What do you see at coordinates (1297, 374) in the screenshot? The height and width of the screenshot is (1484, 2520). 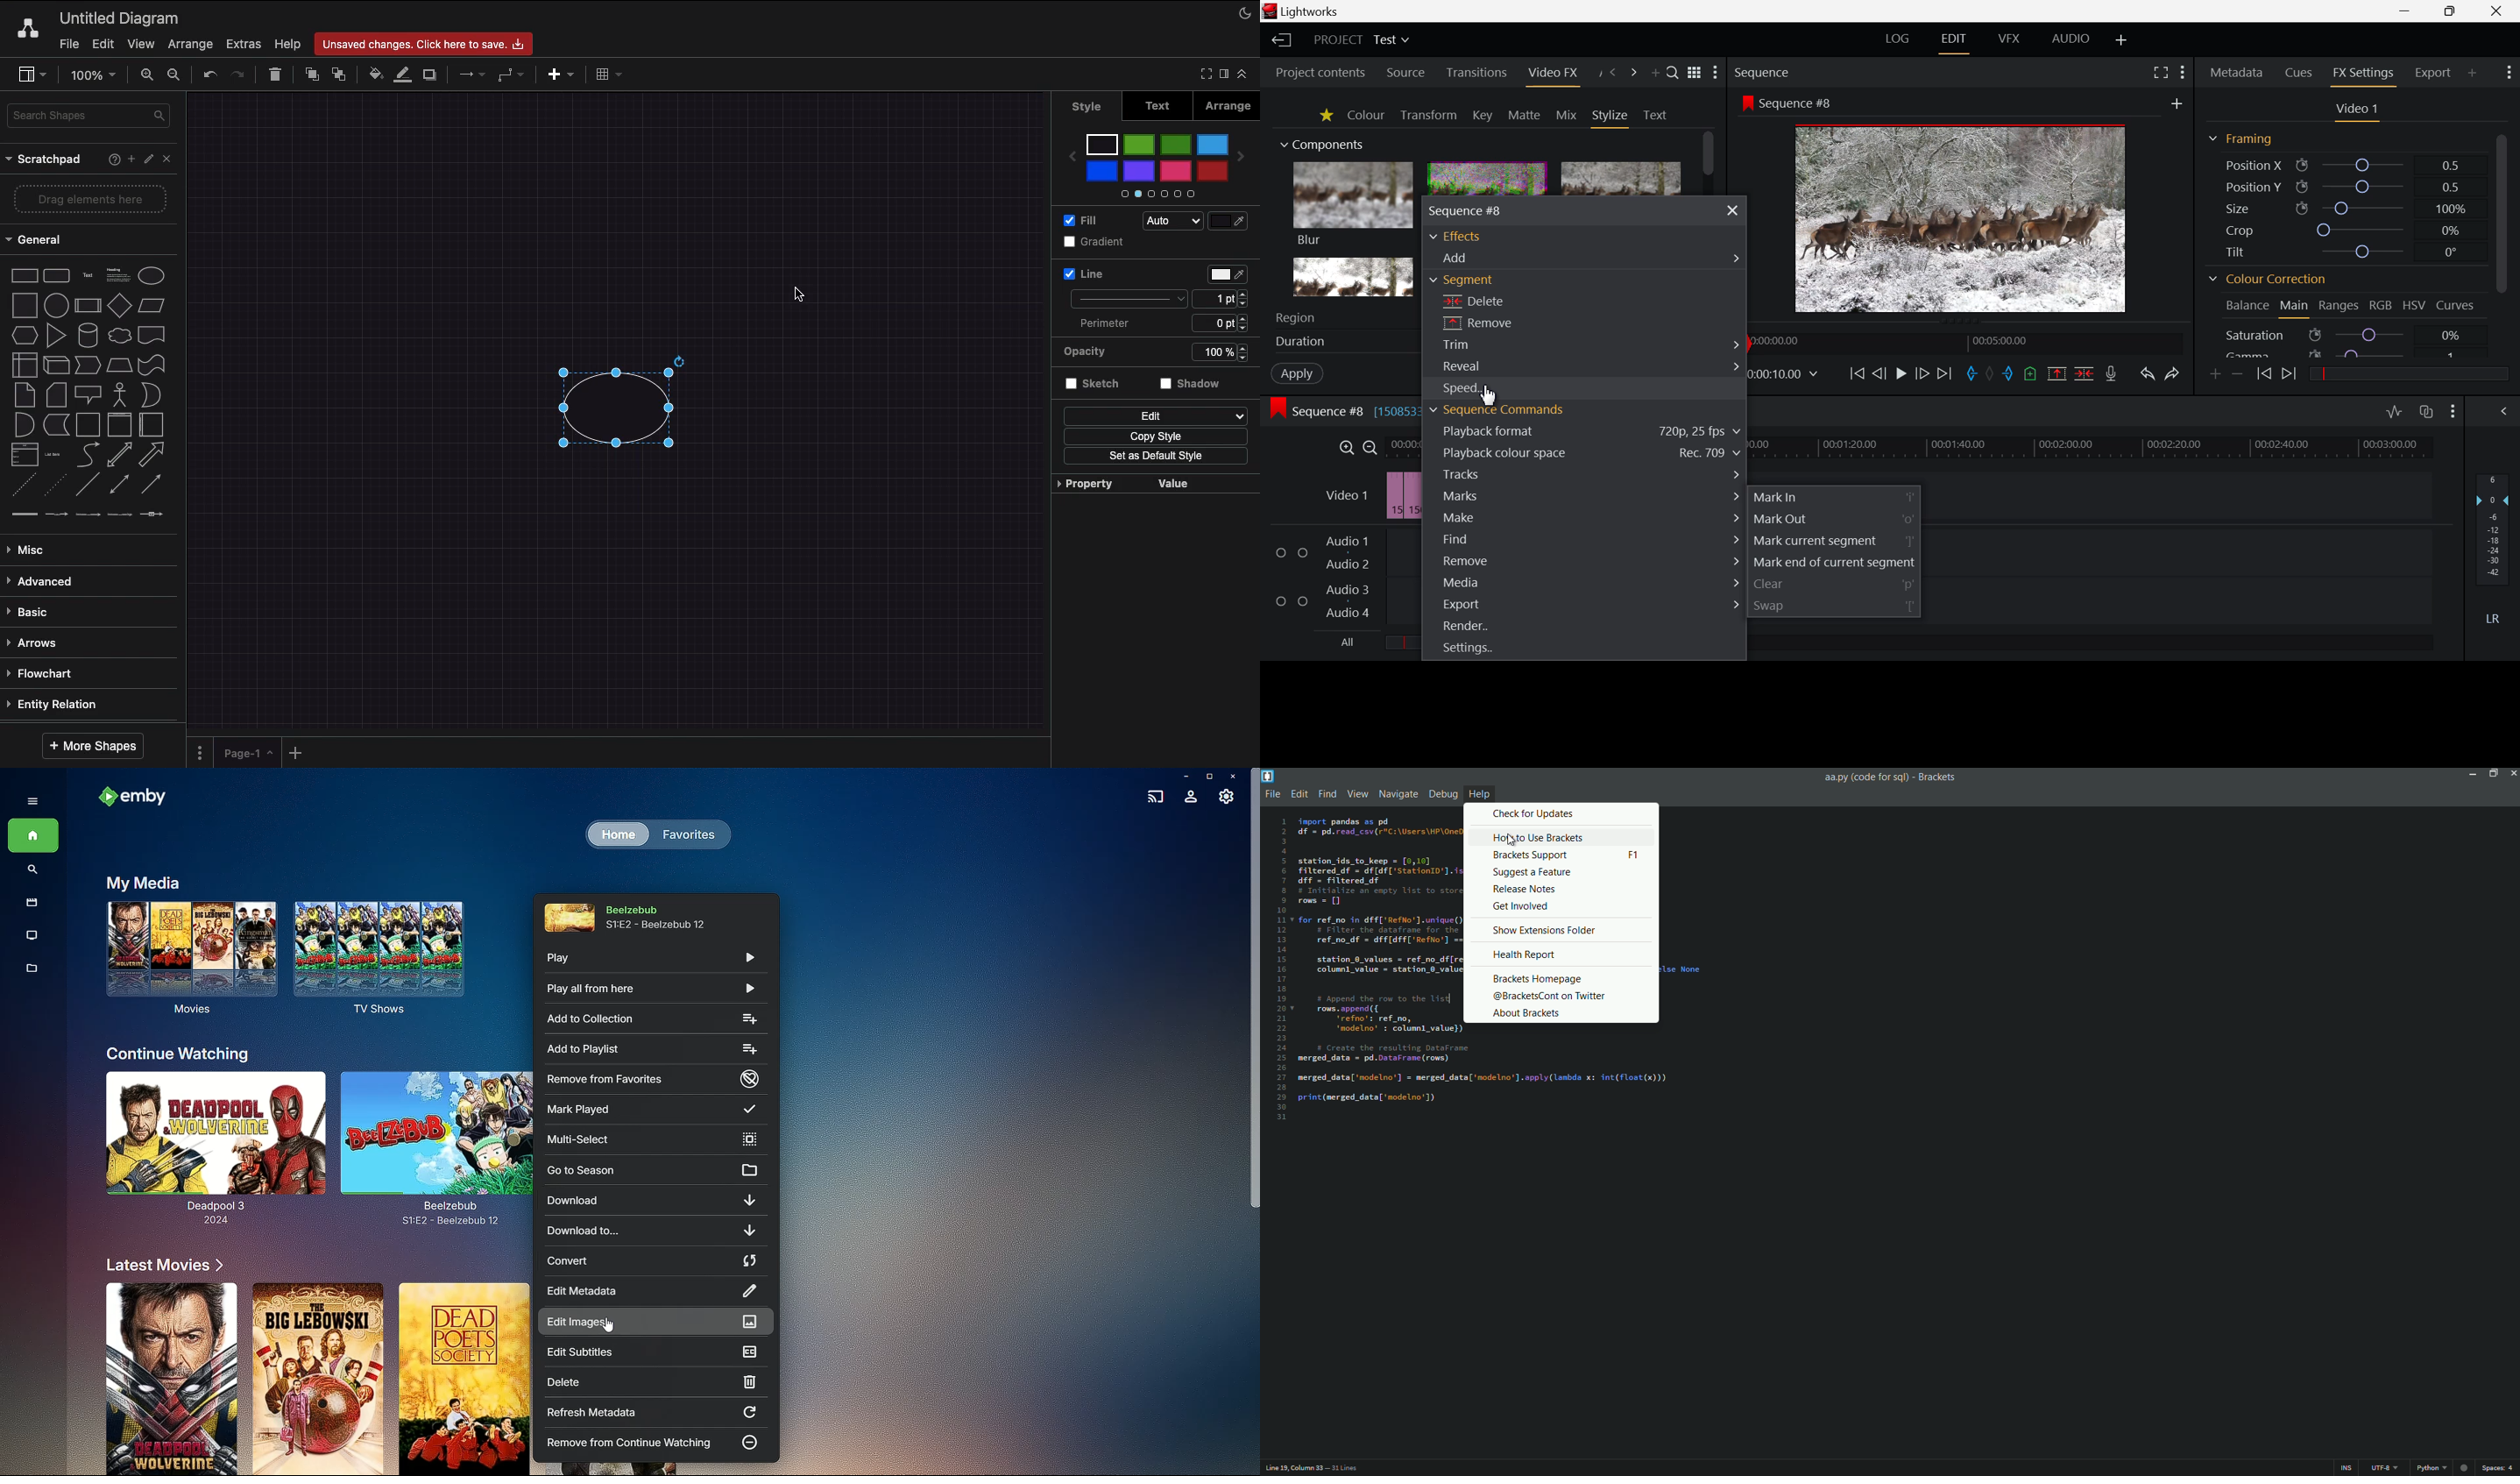 I see `Apply` at bounding box center [1297, 374].